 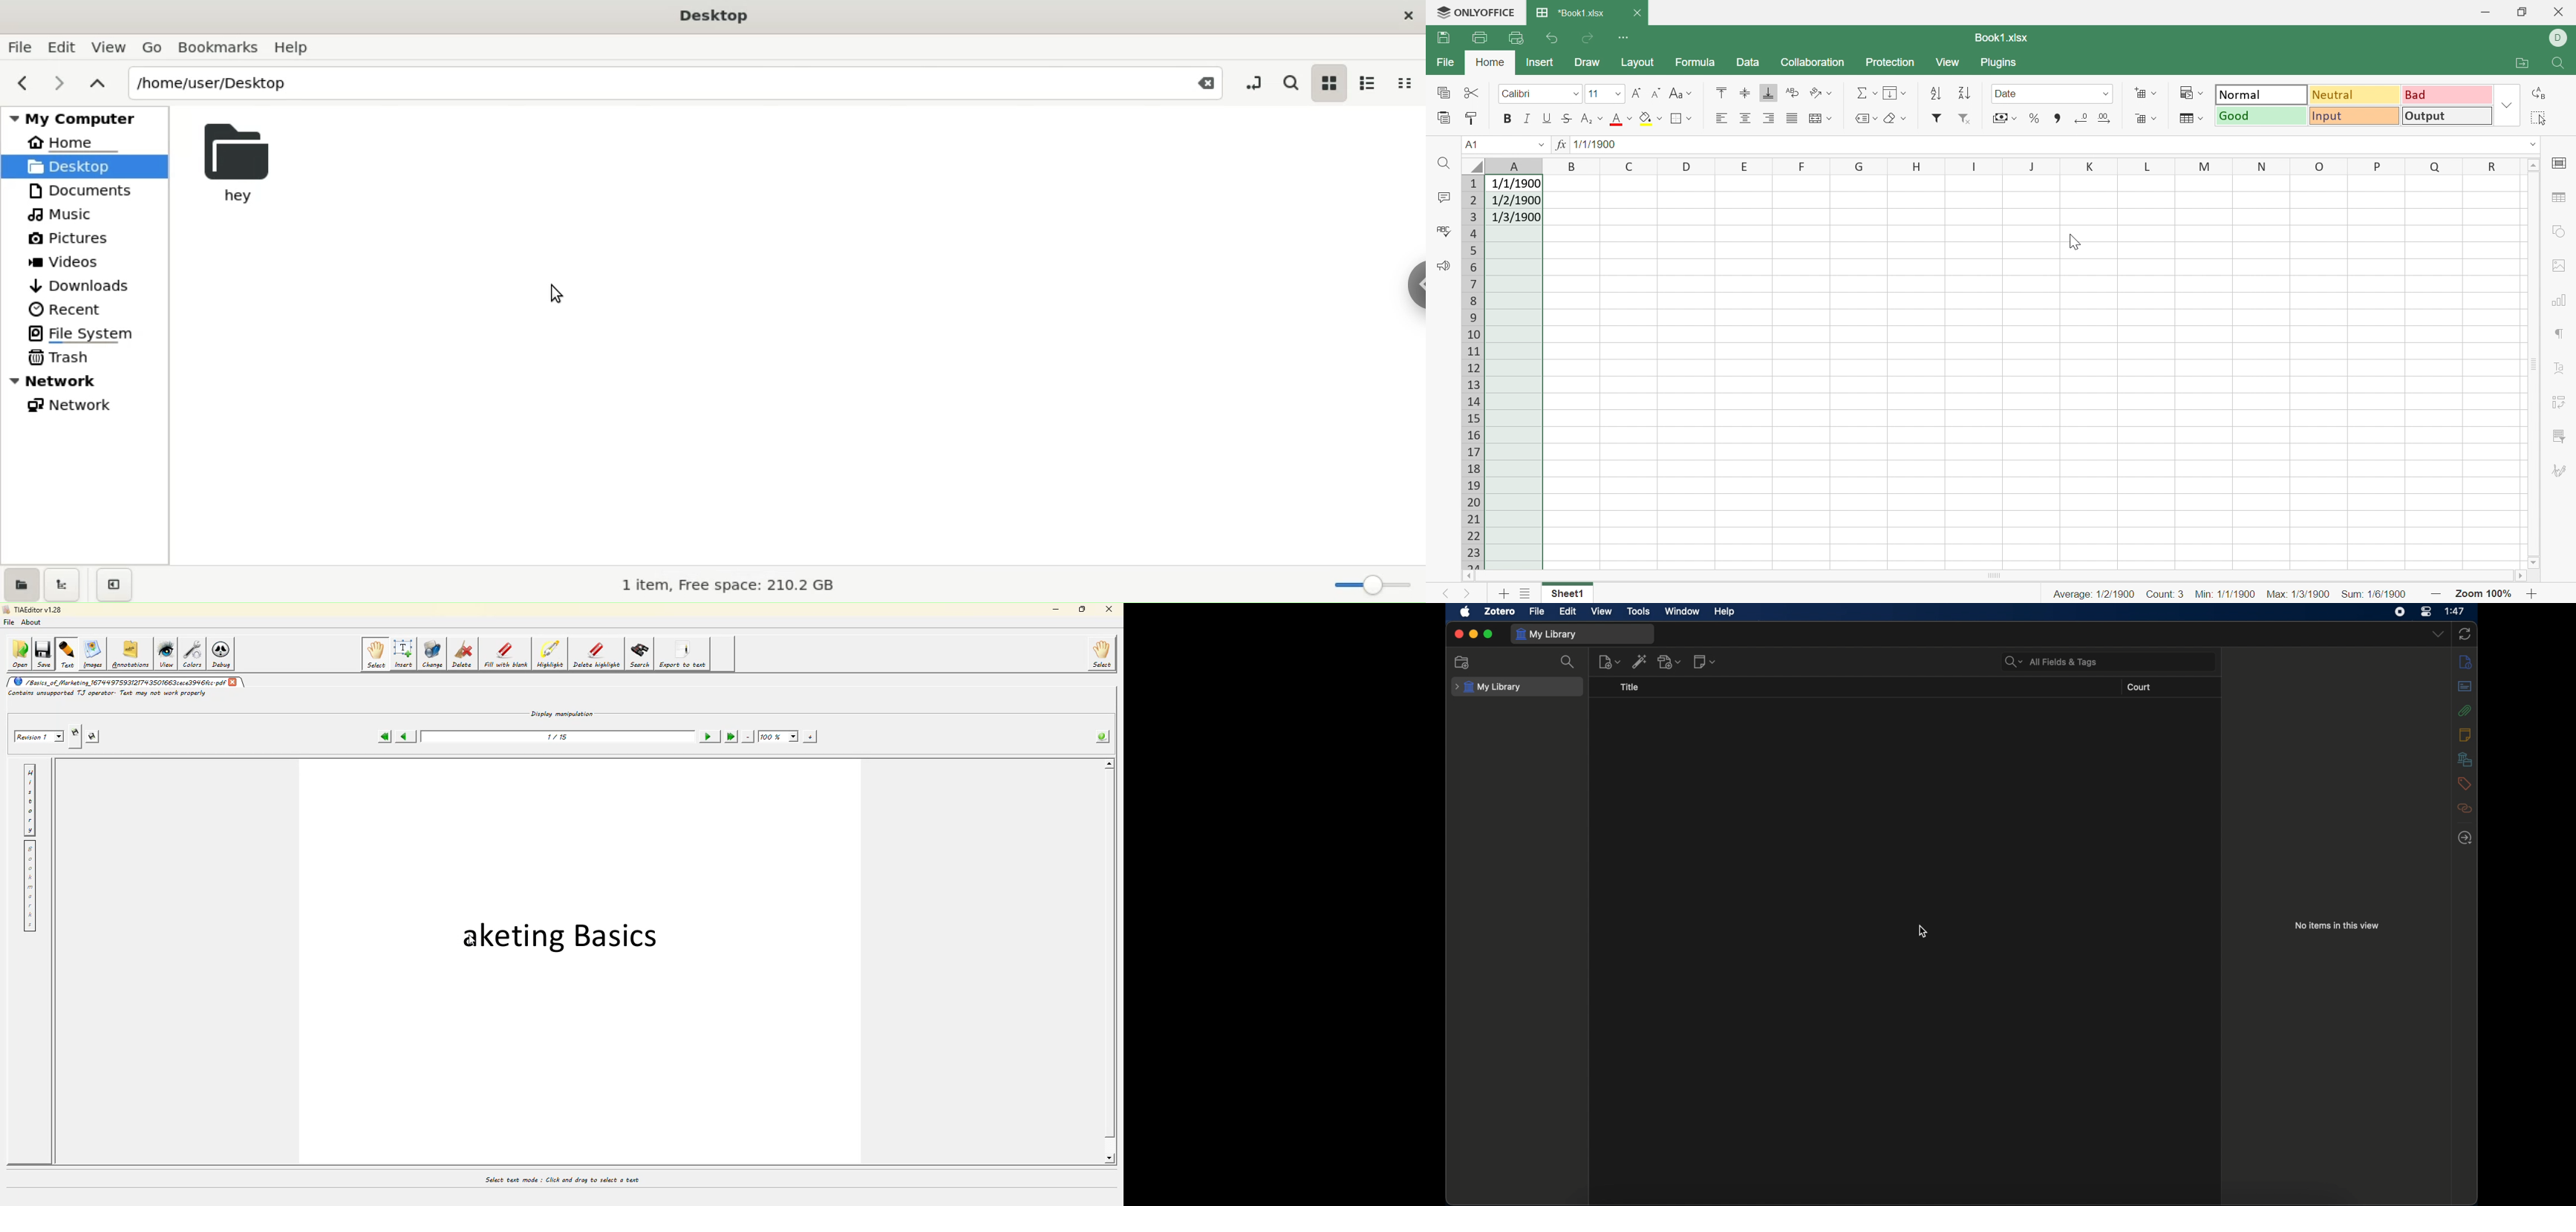 What do you see at coordinates (2464, 783) in the screenshot?
I see `tags` at bounding box center [2464, 783].